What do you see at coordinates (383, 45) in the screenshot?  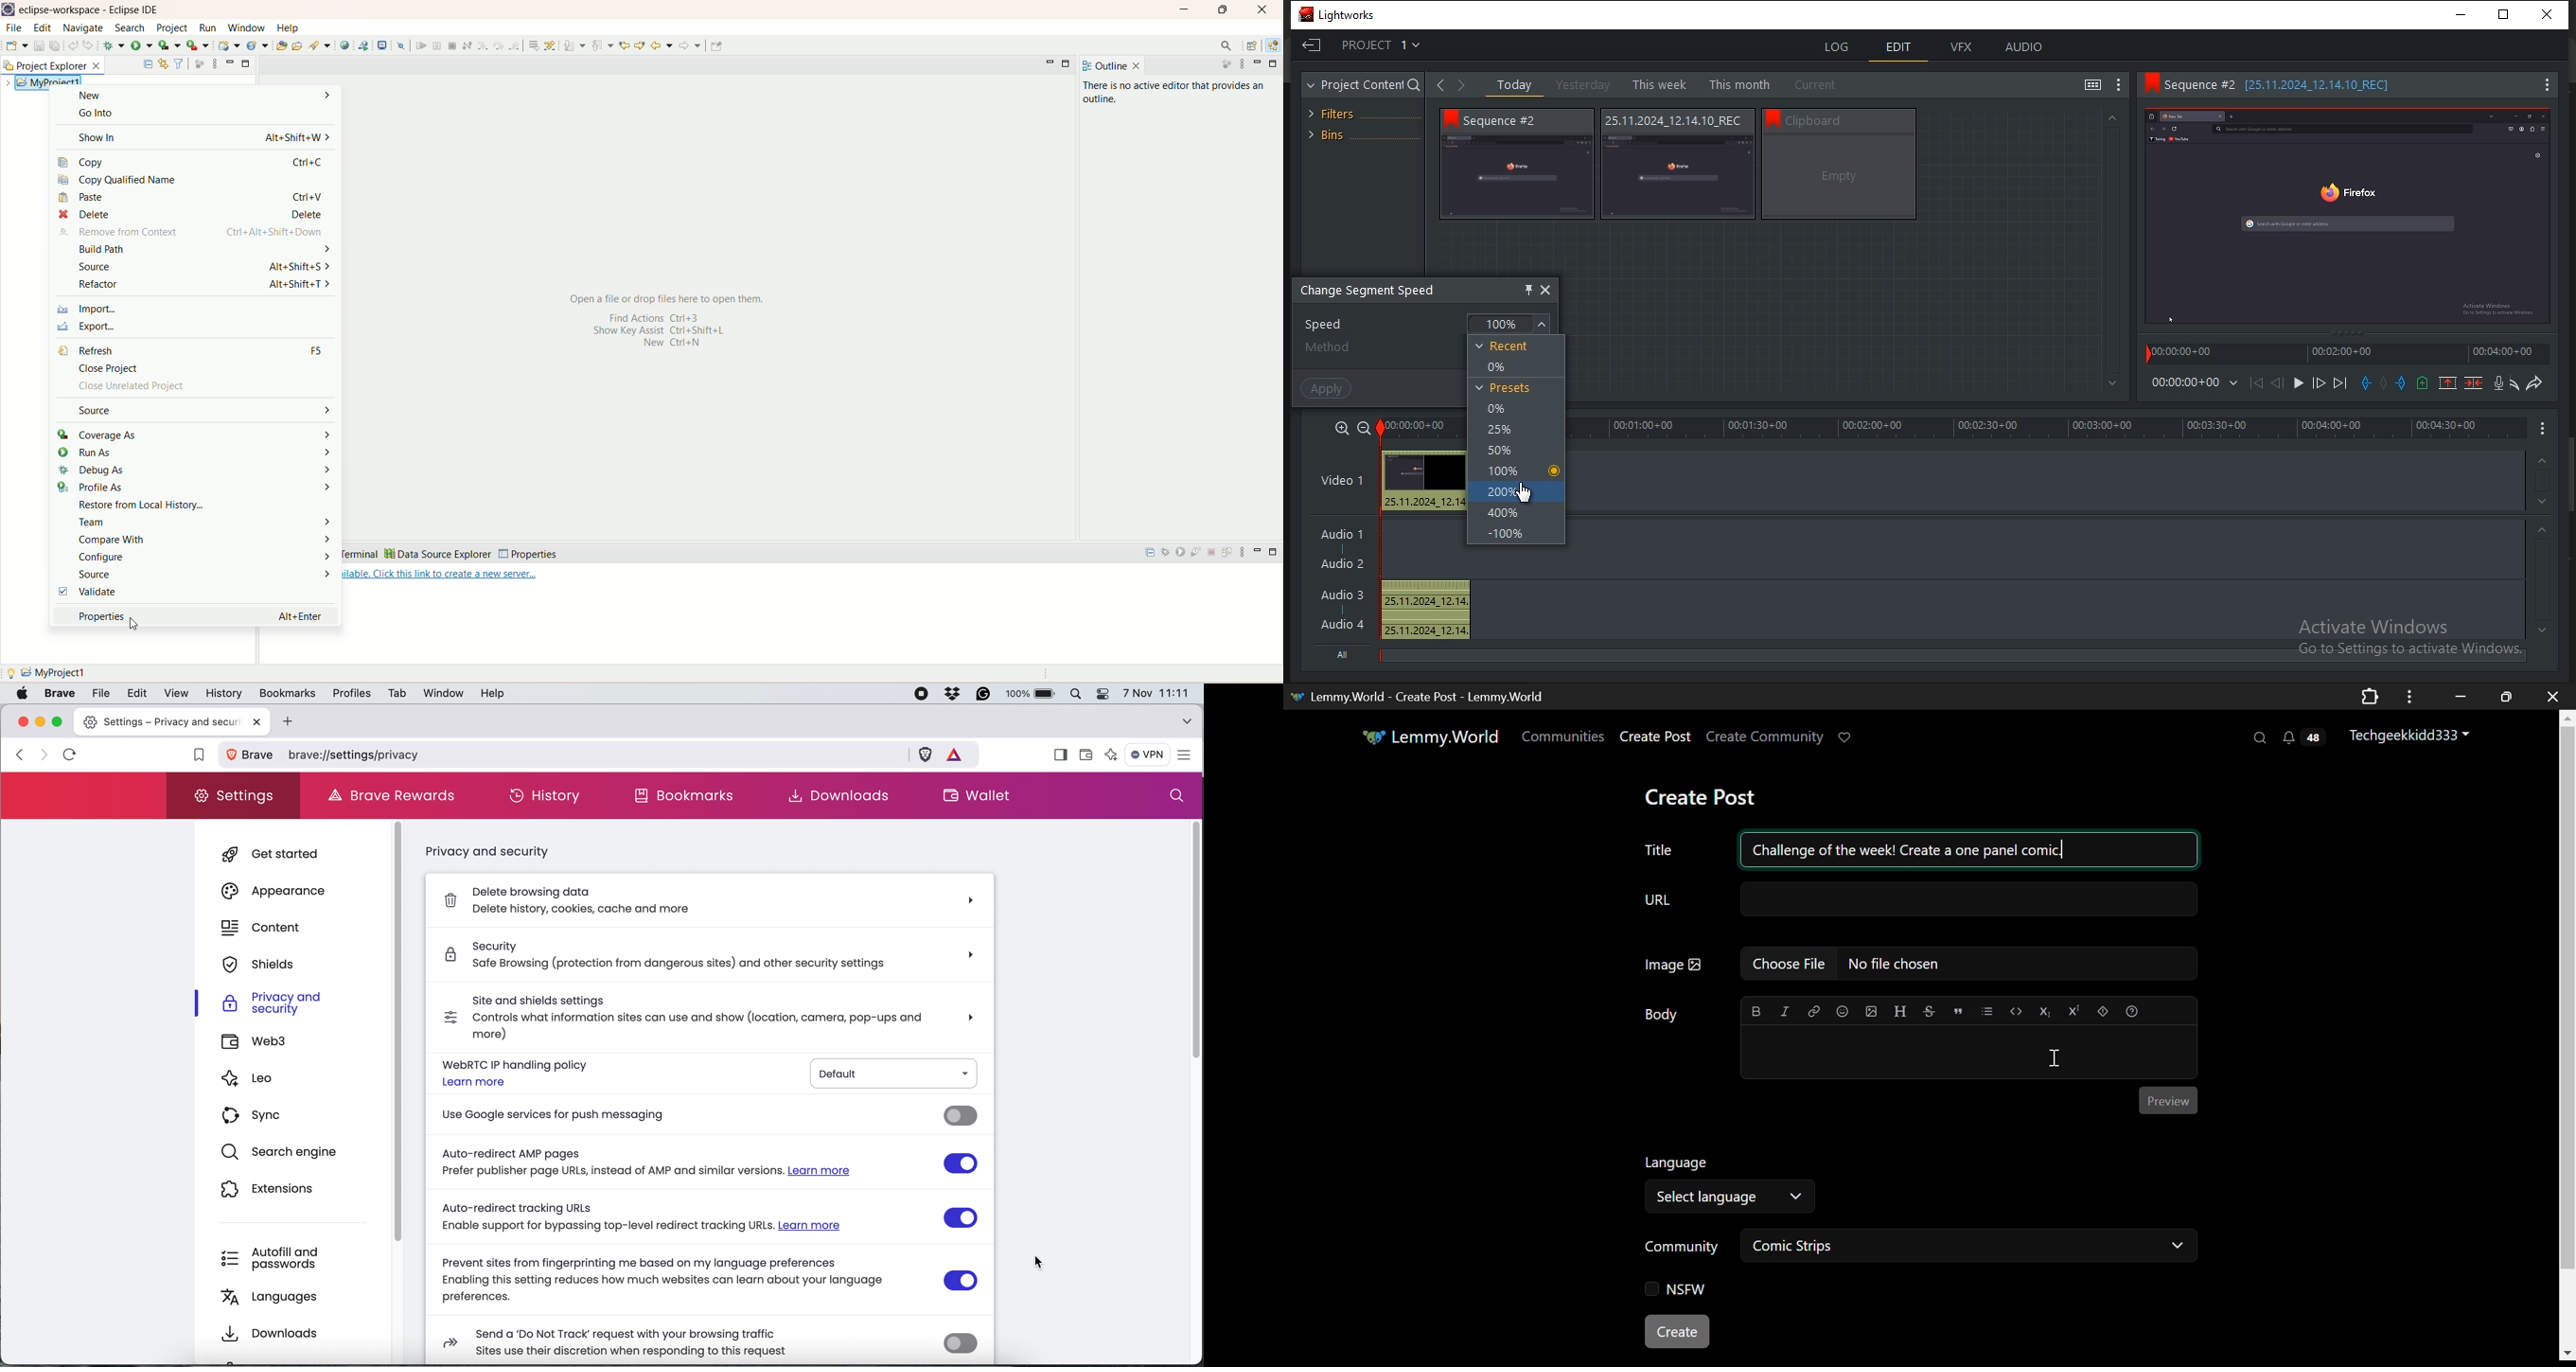 I see `open a terminal` at bounding box center [383, 45].